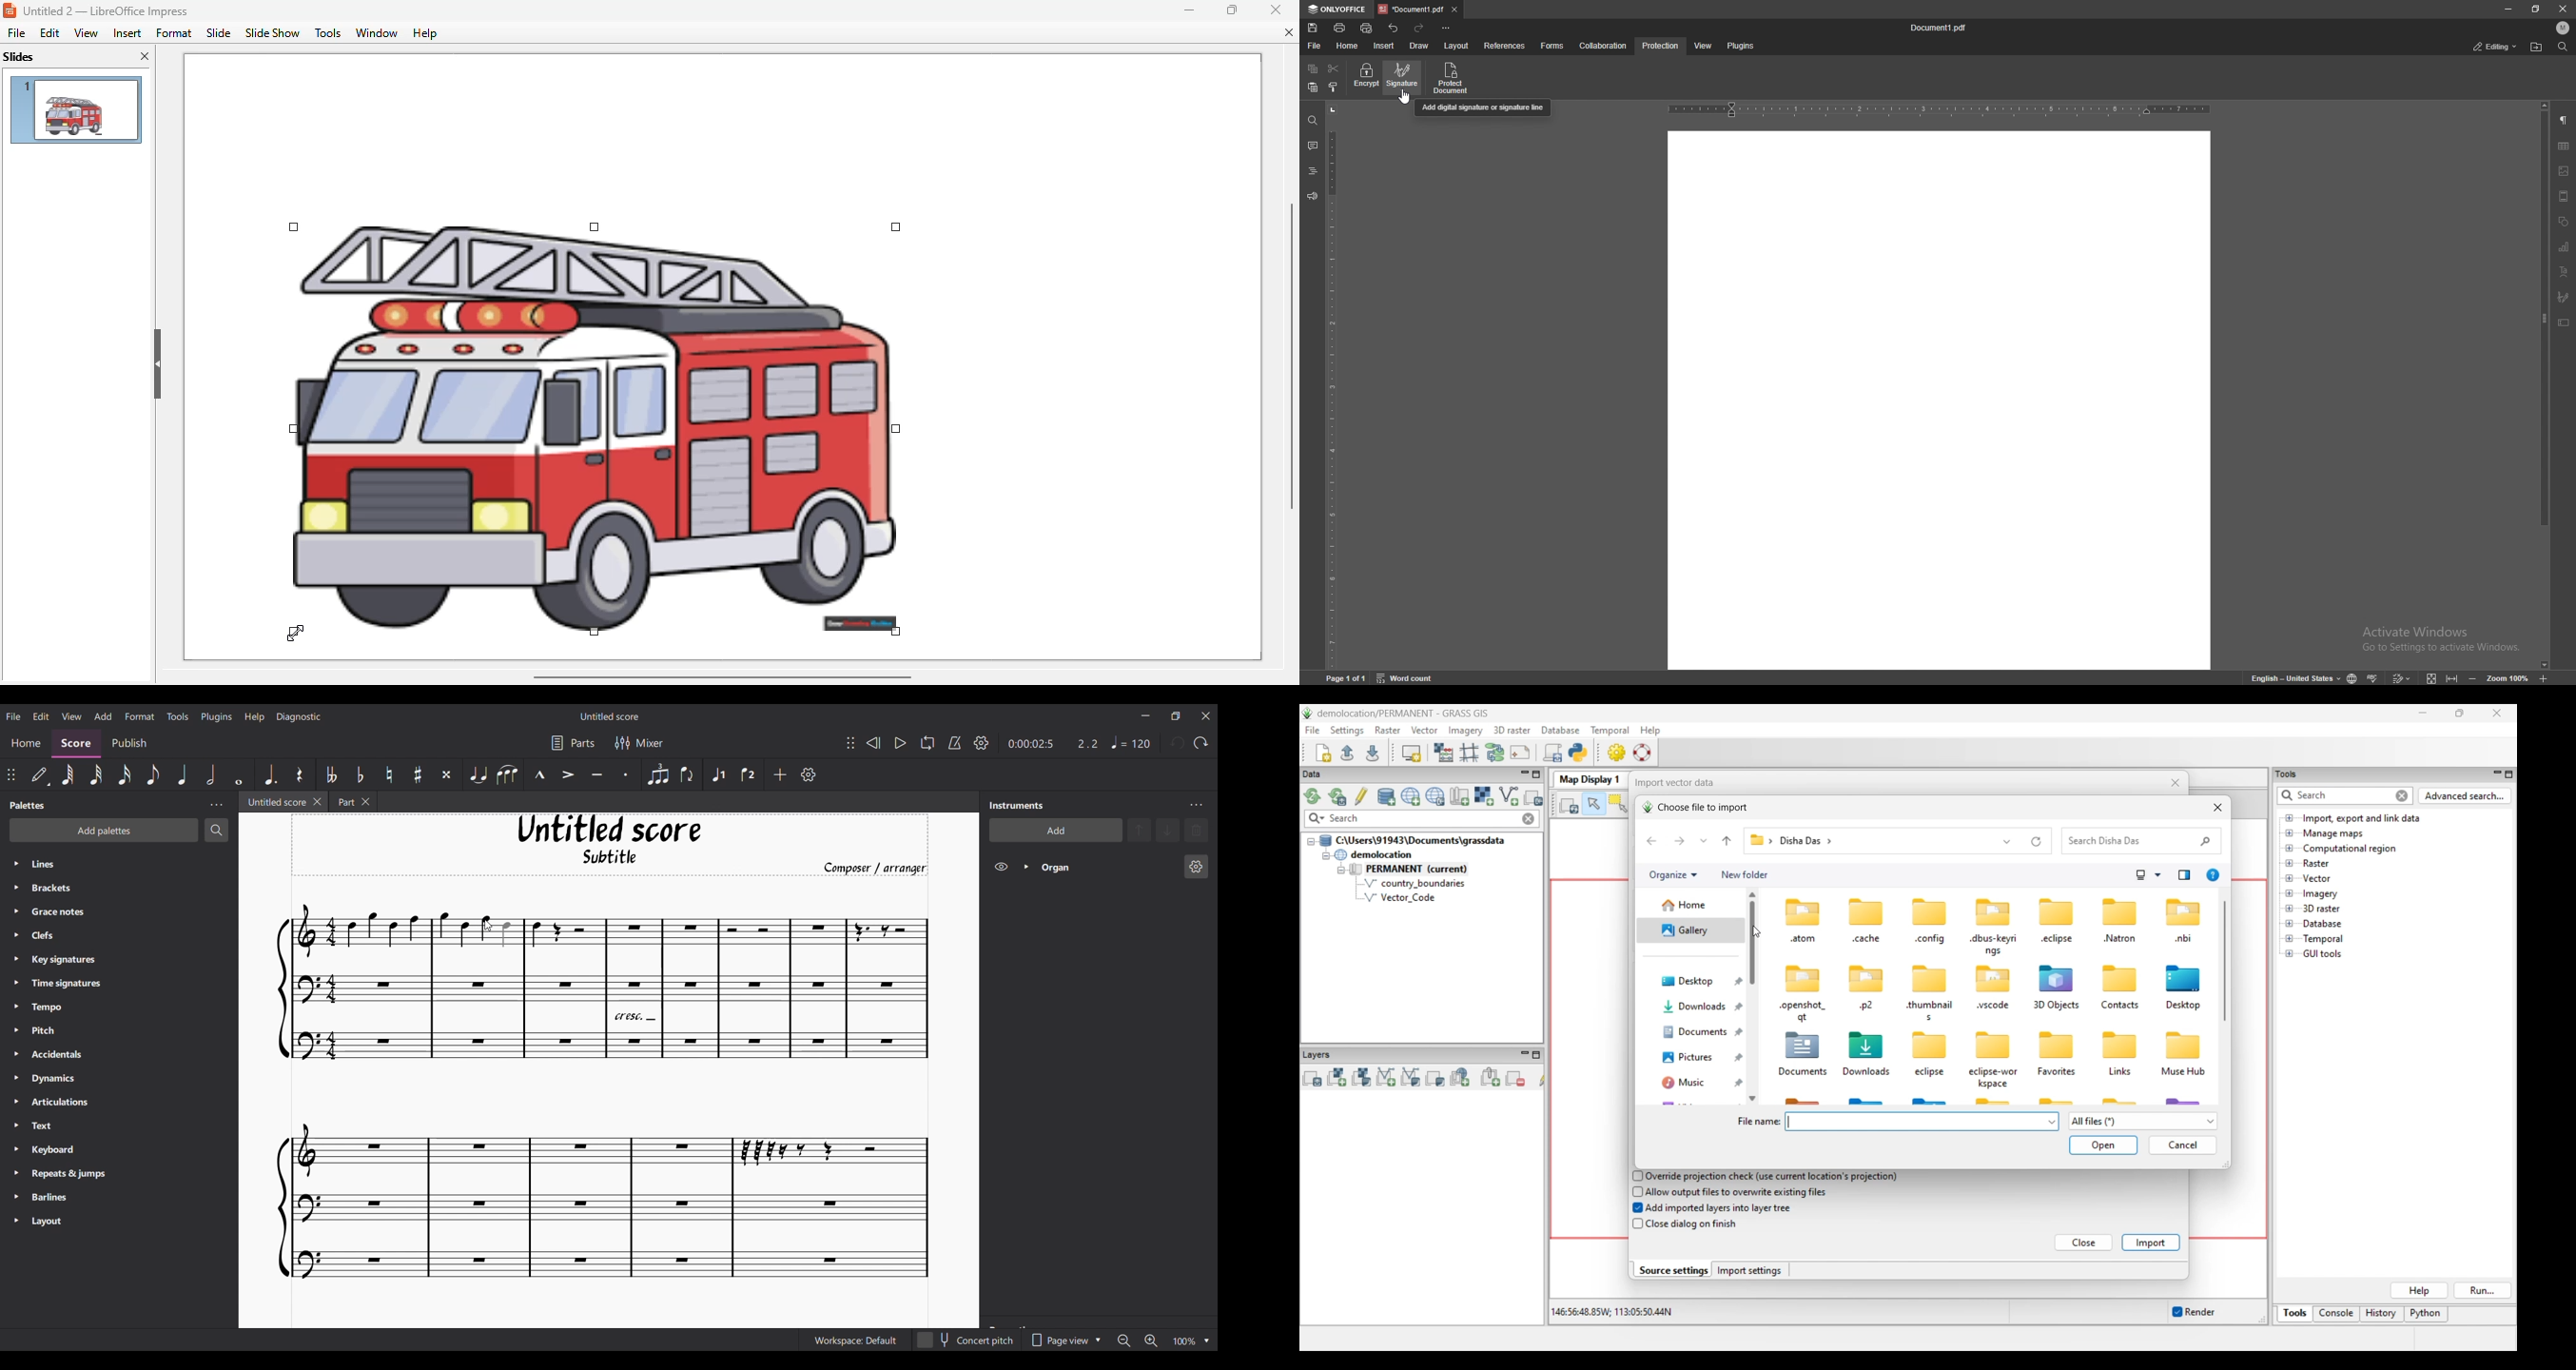 This screenshot has height=1372, width=2576. What do you see at coordinates (1175, 715) in the screenshot?
I see `Show interface in a smaller tab` at bounding box center [1175, 715].